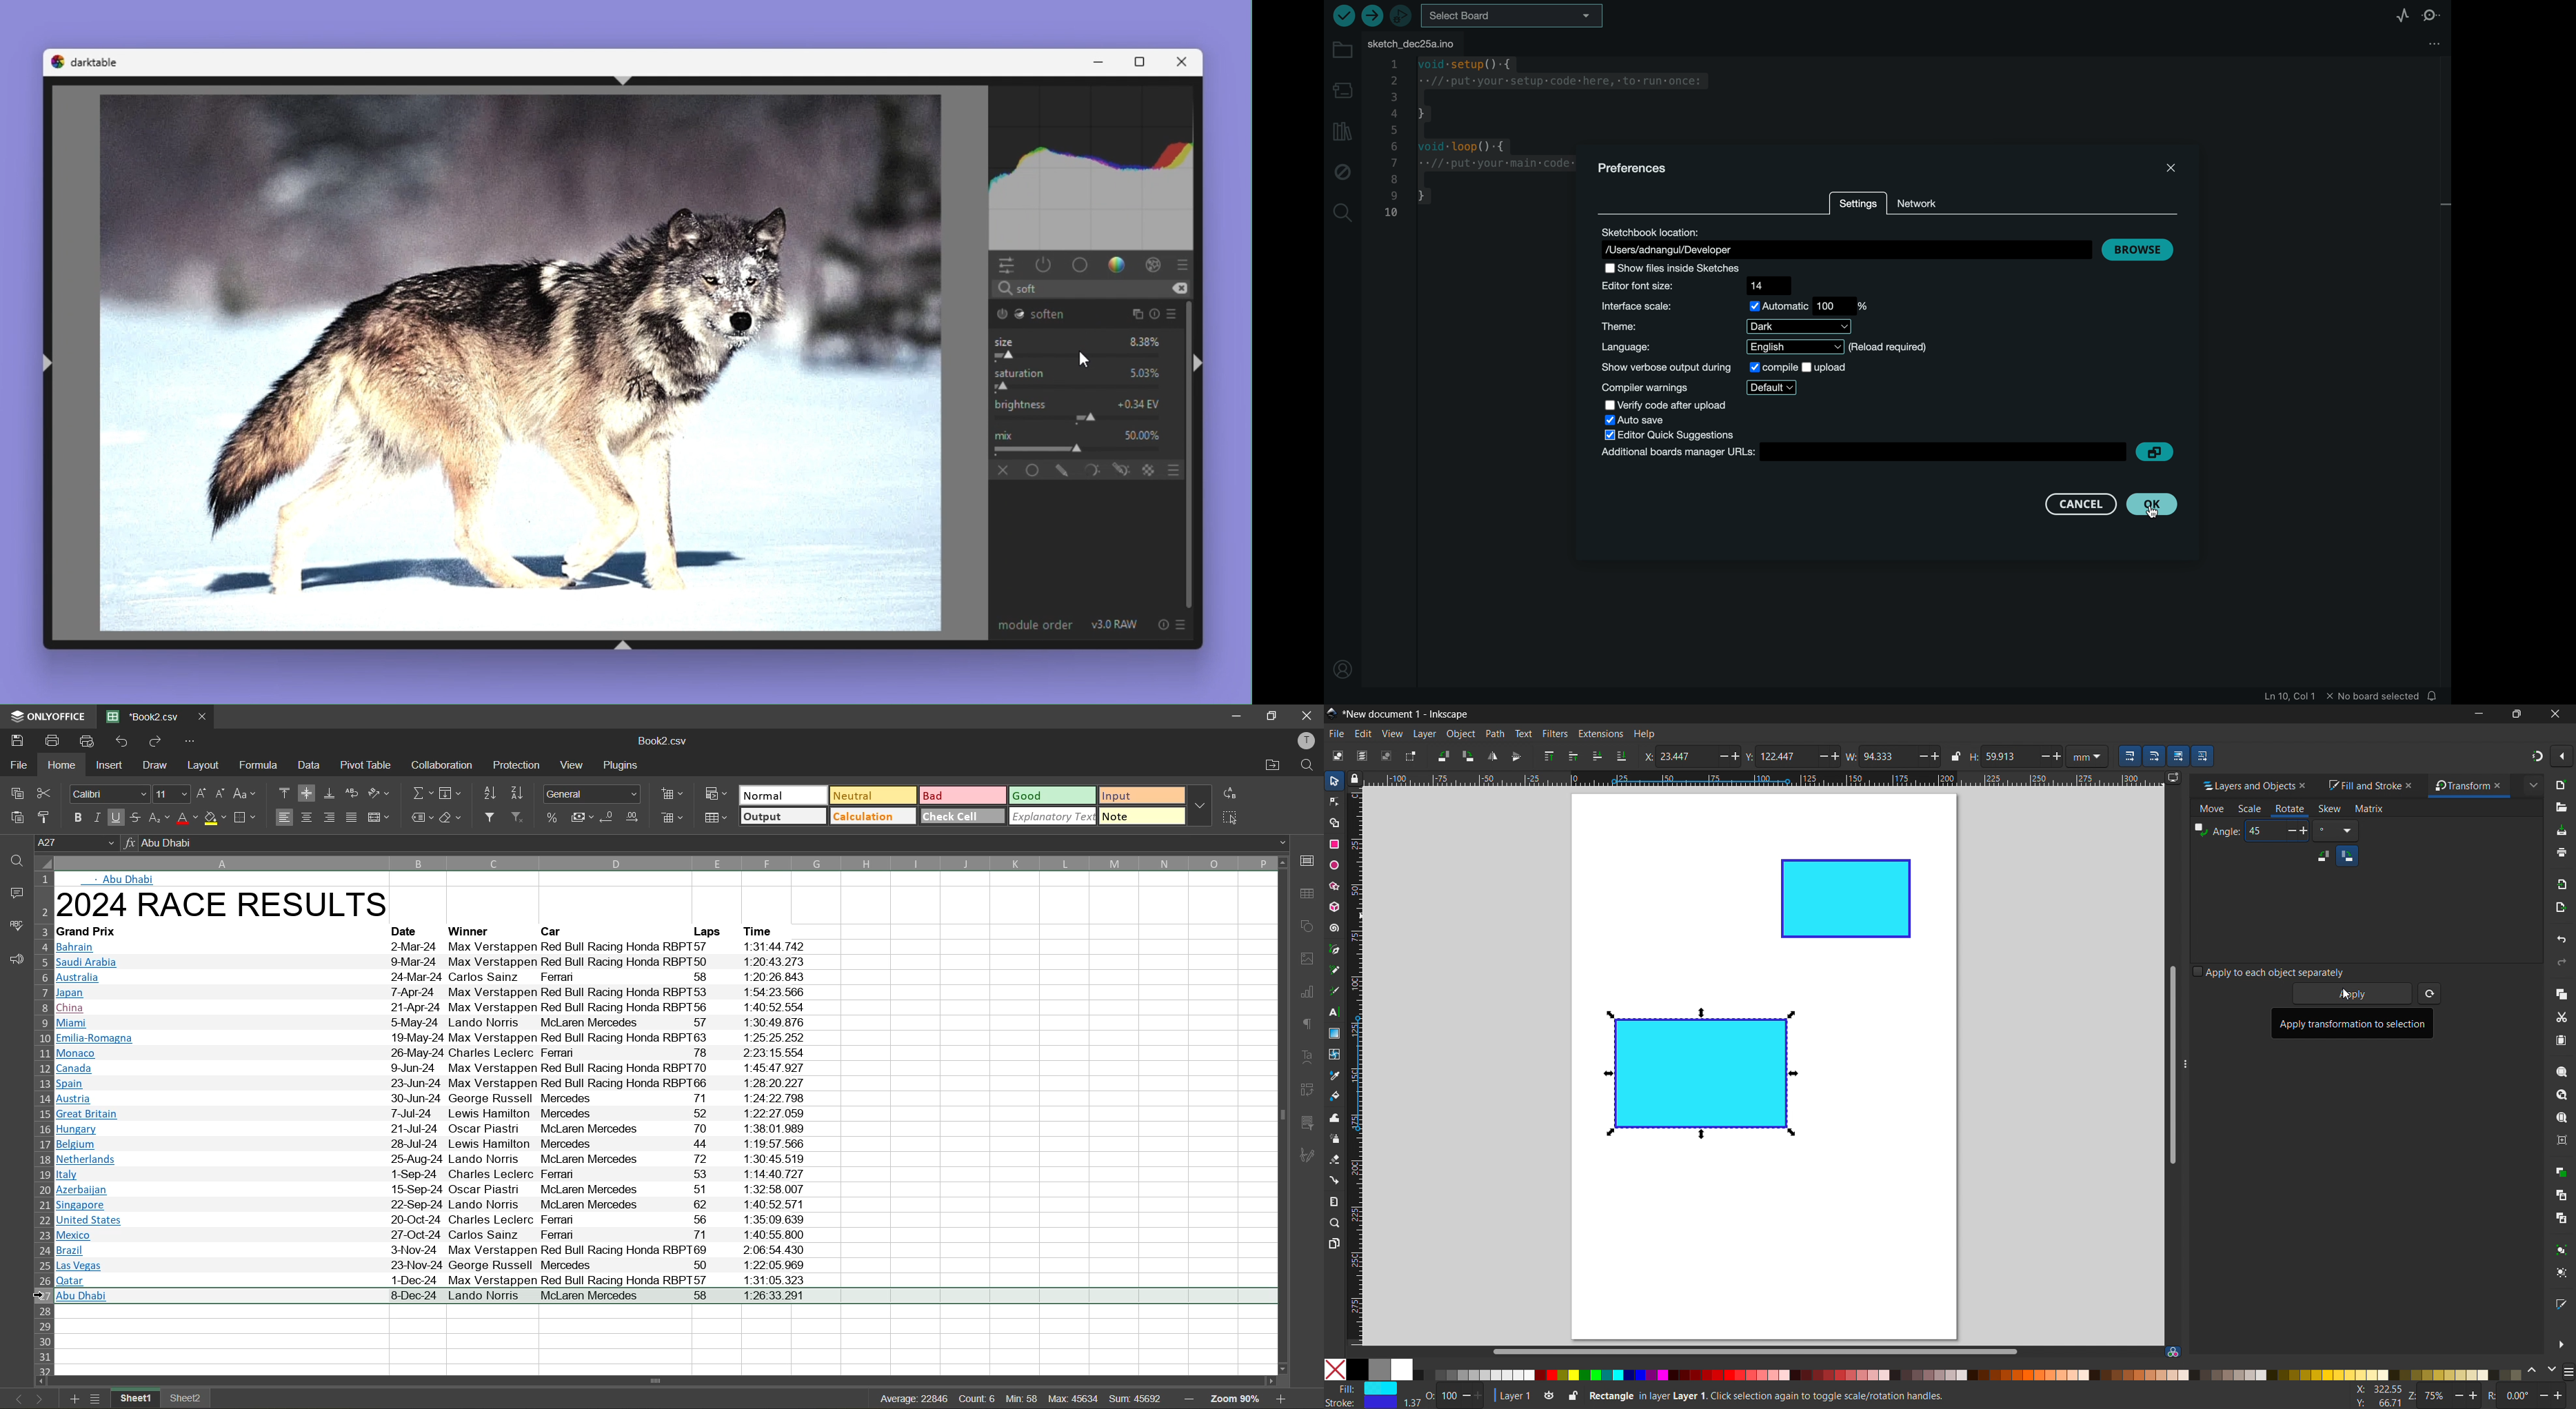  Describe the element at coordinates (1150, 469) in the screenshot. I see `raster mask` at that location.